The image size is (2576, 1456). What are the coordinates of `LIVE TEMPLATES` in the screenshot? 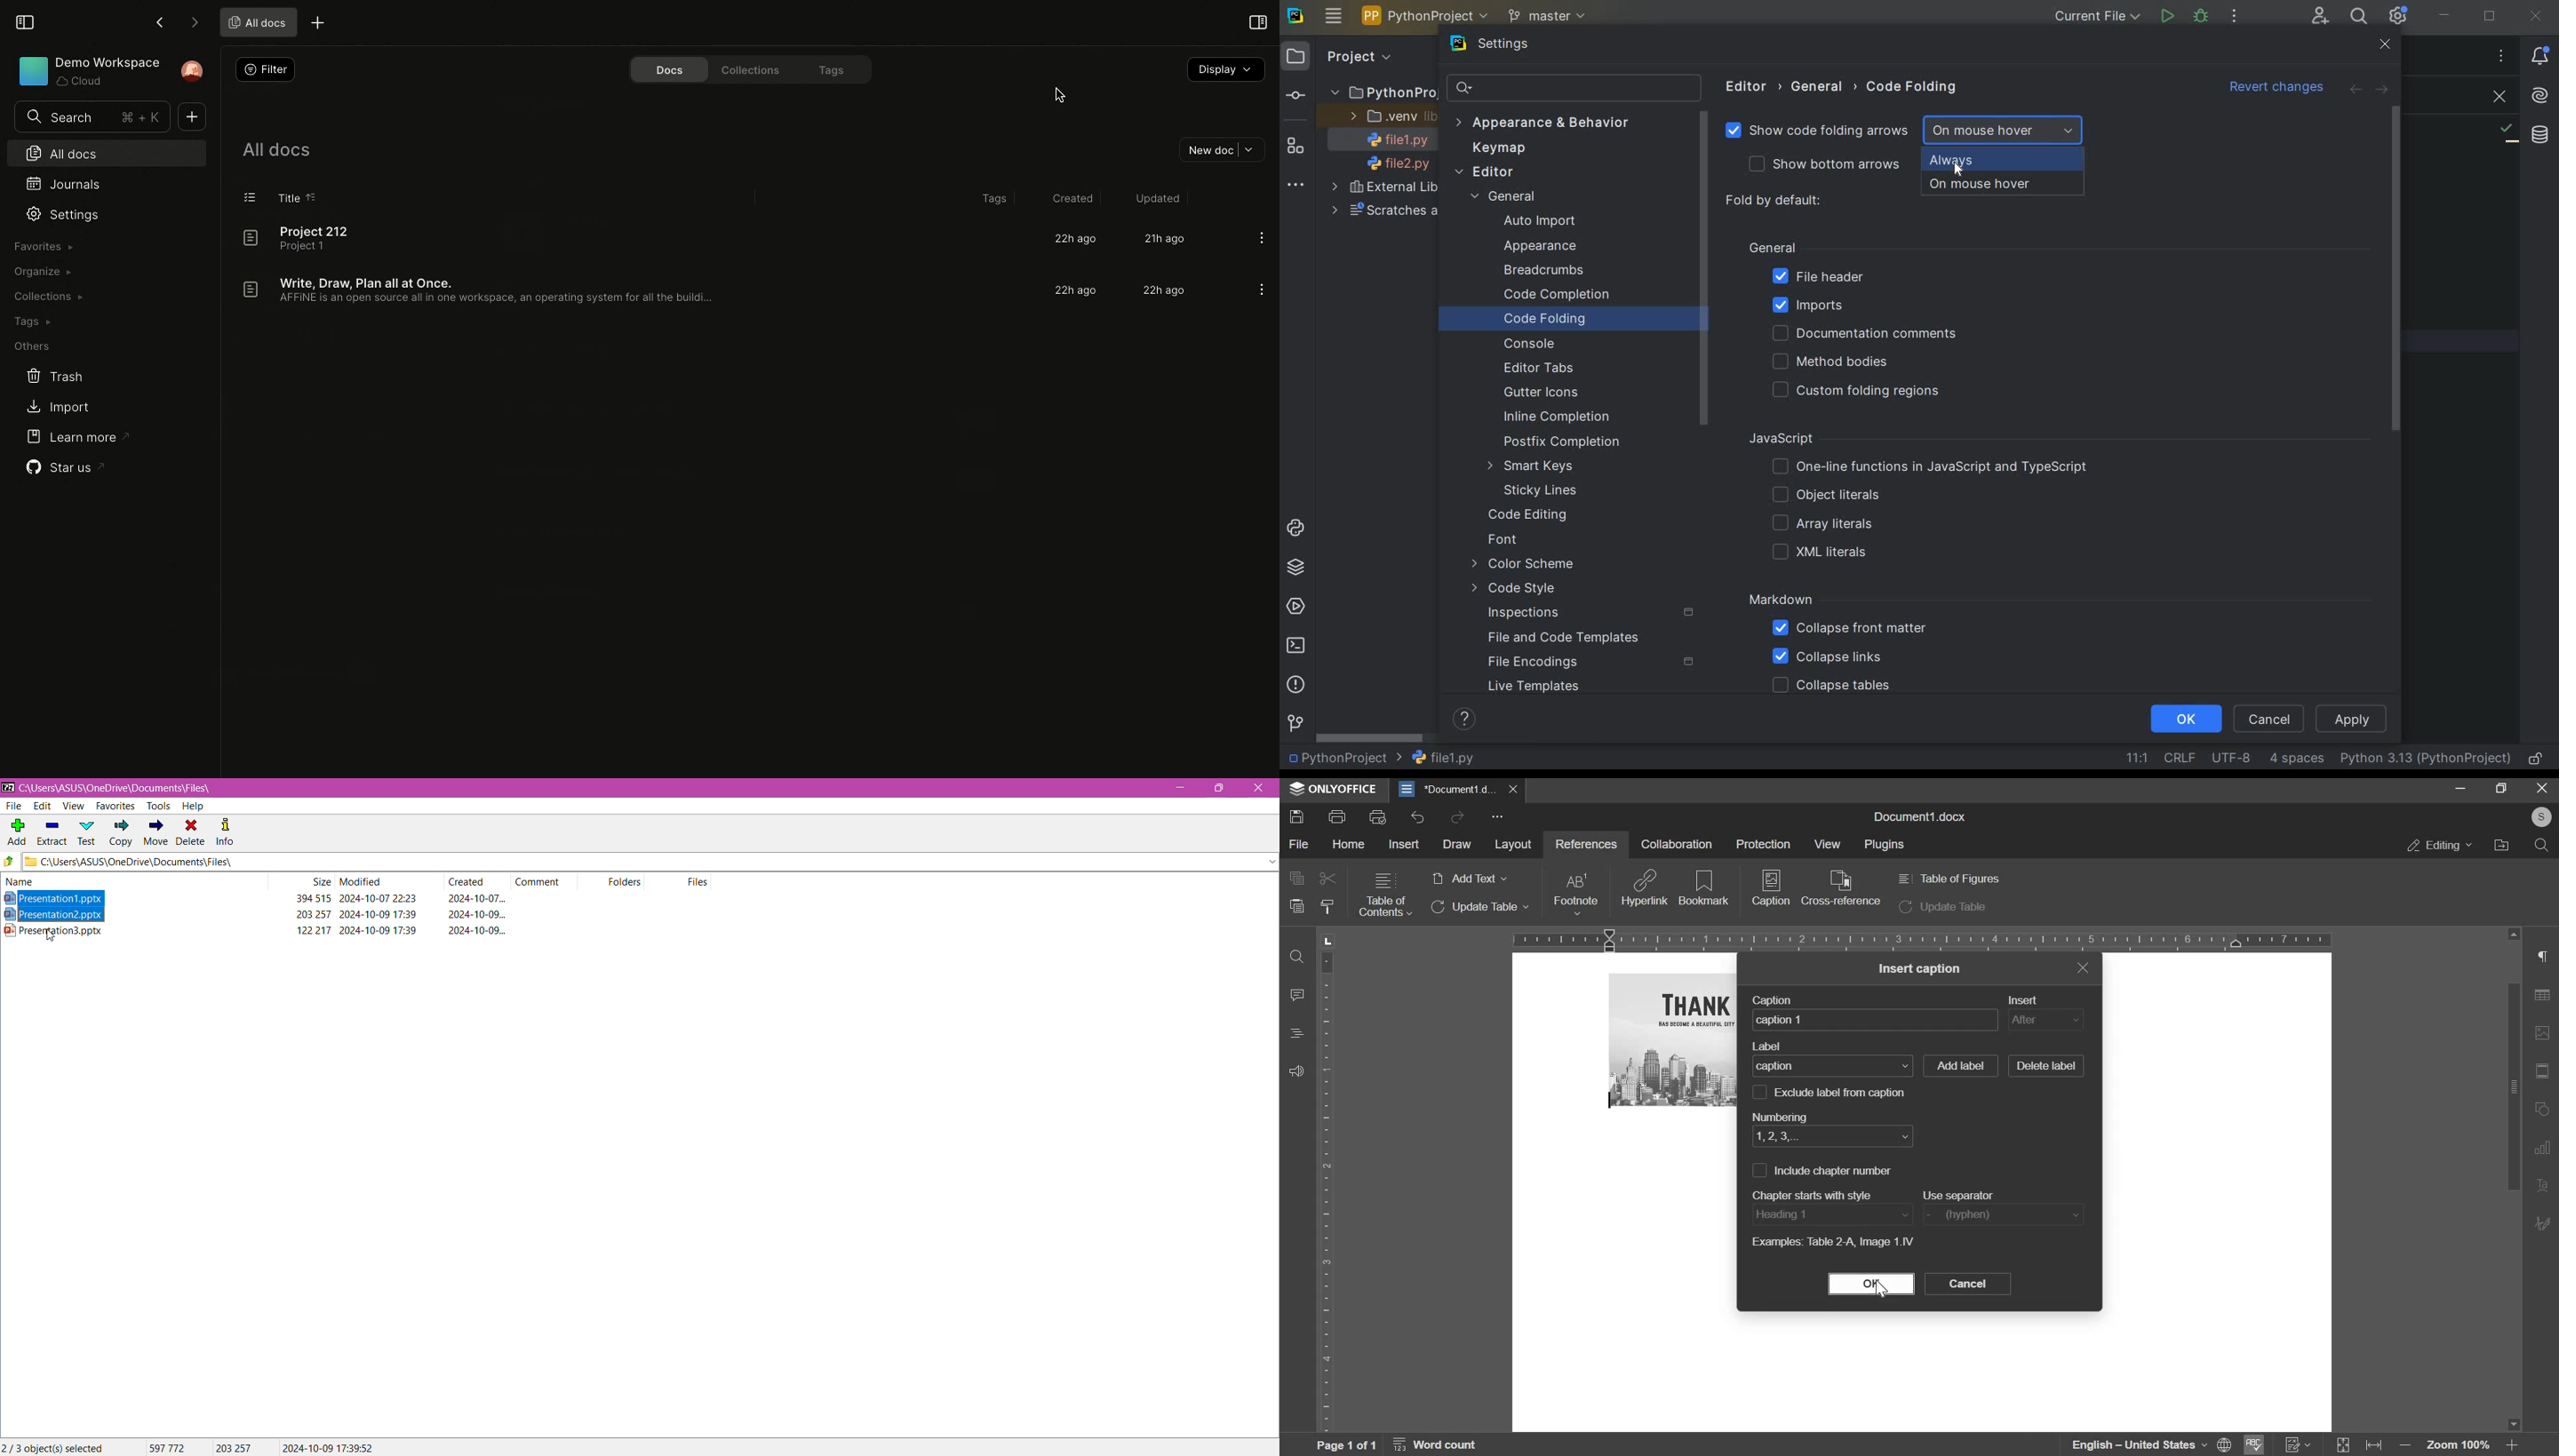 It's located at (1558, 687).